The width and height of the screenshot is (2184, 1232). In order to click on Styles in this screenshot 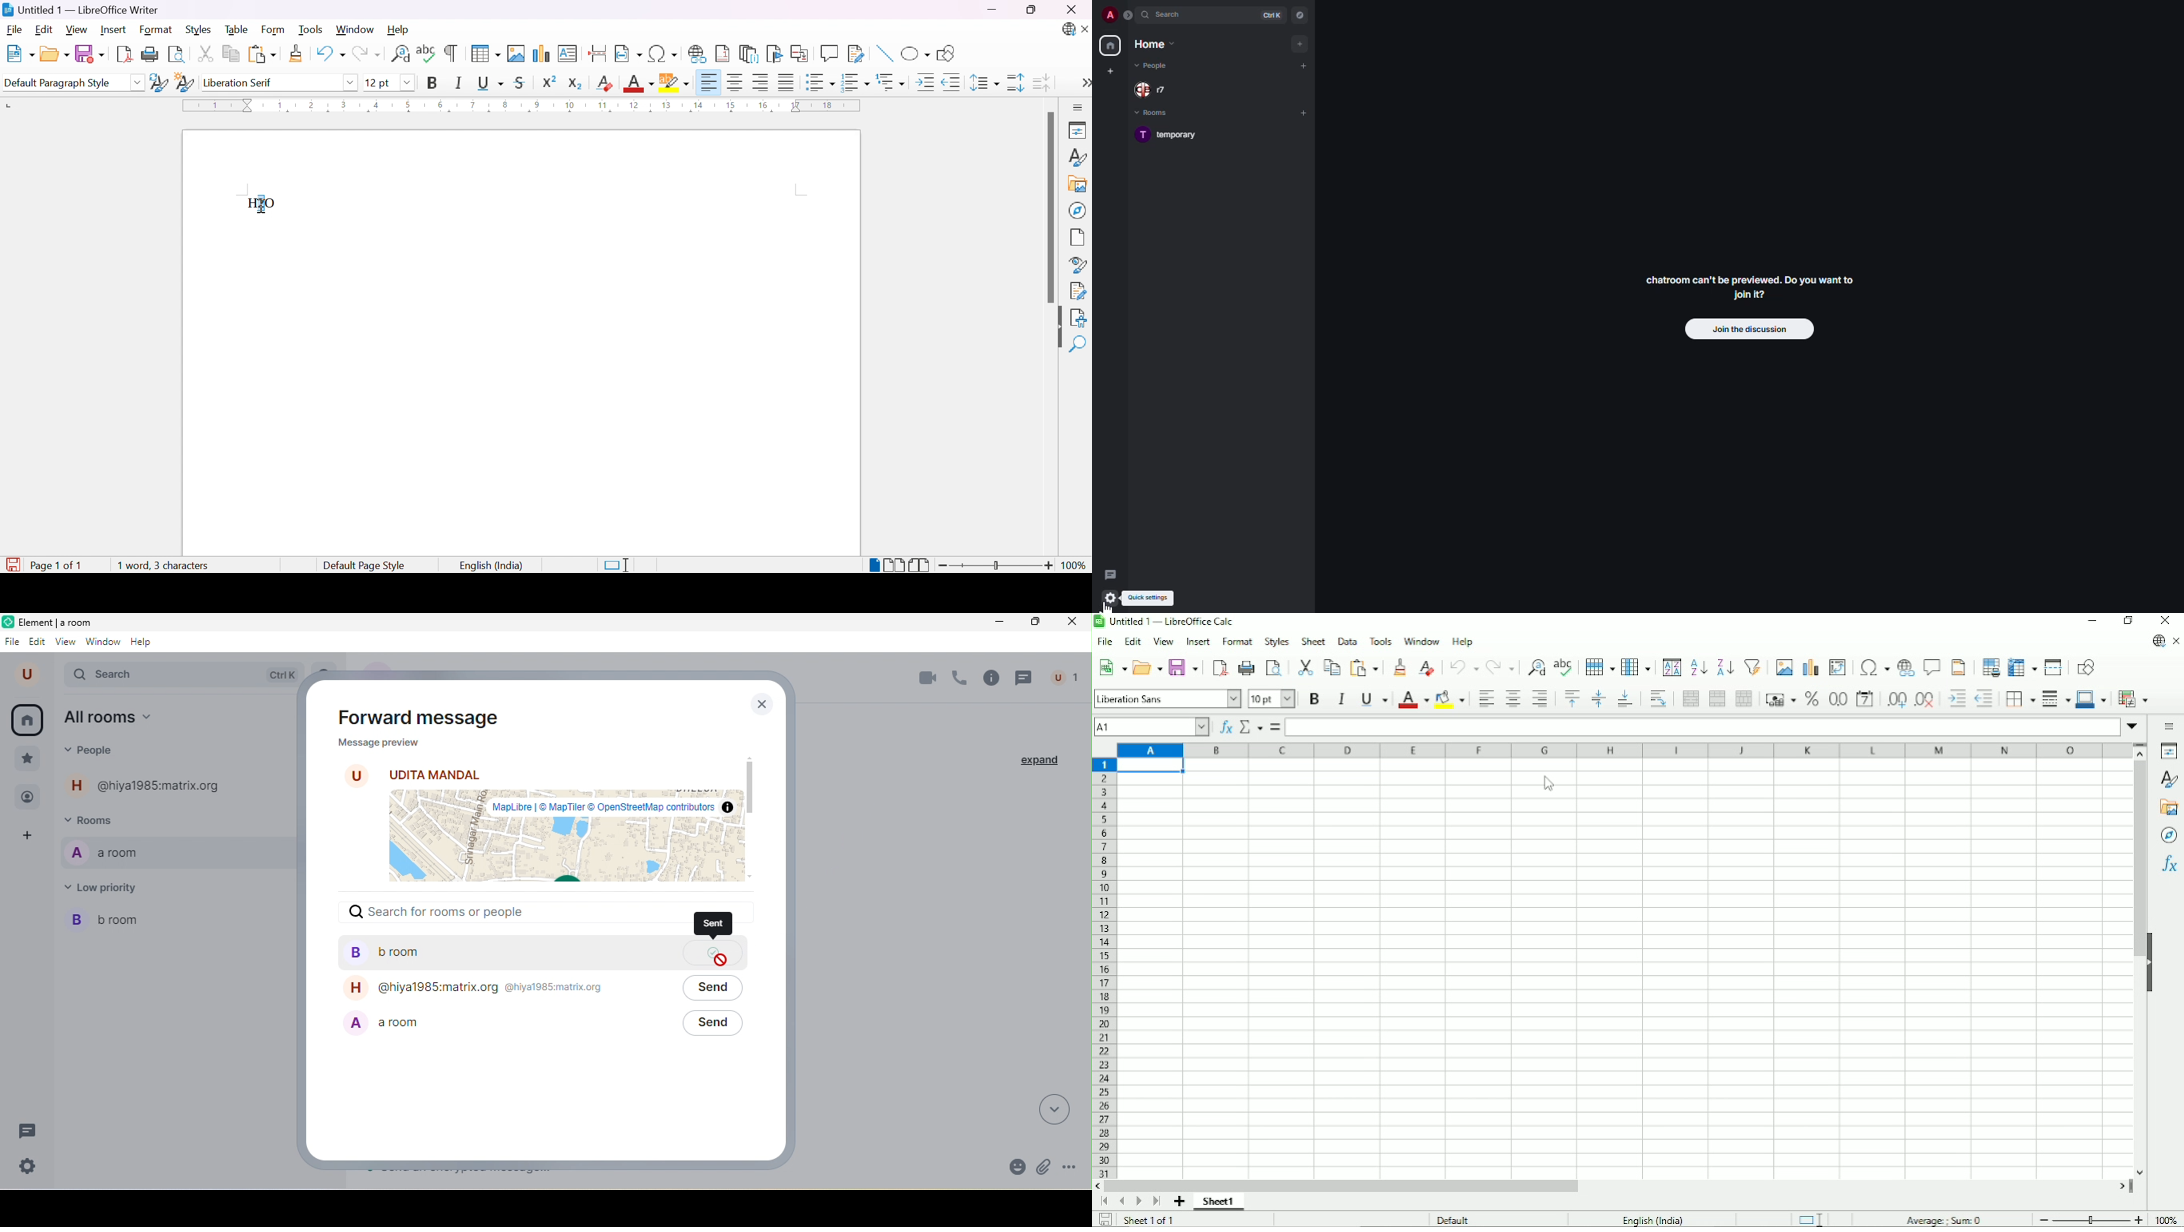, I will do `click(1077, 160)`.